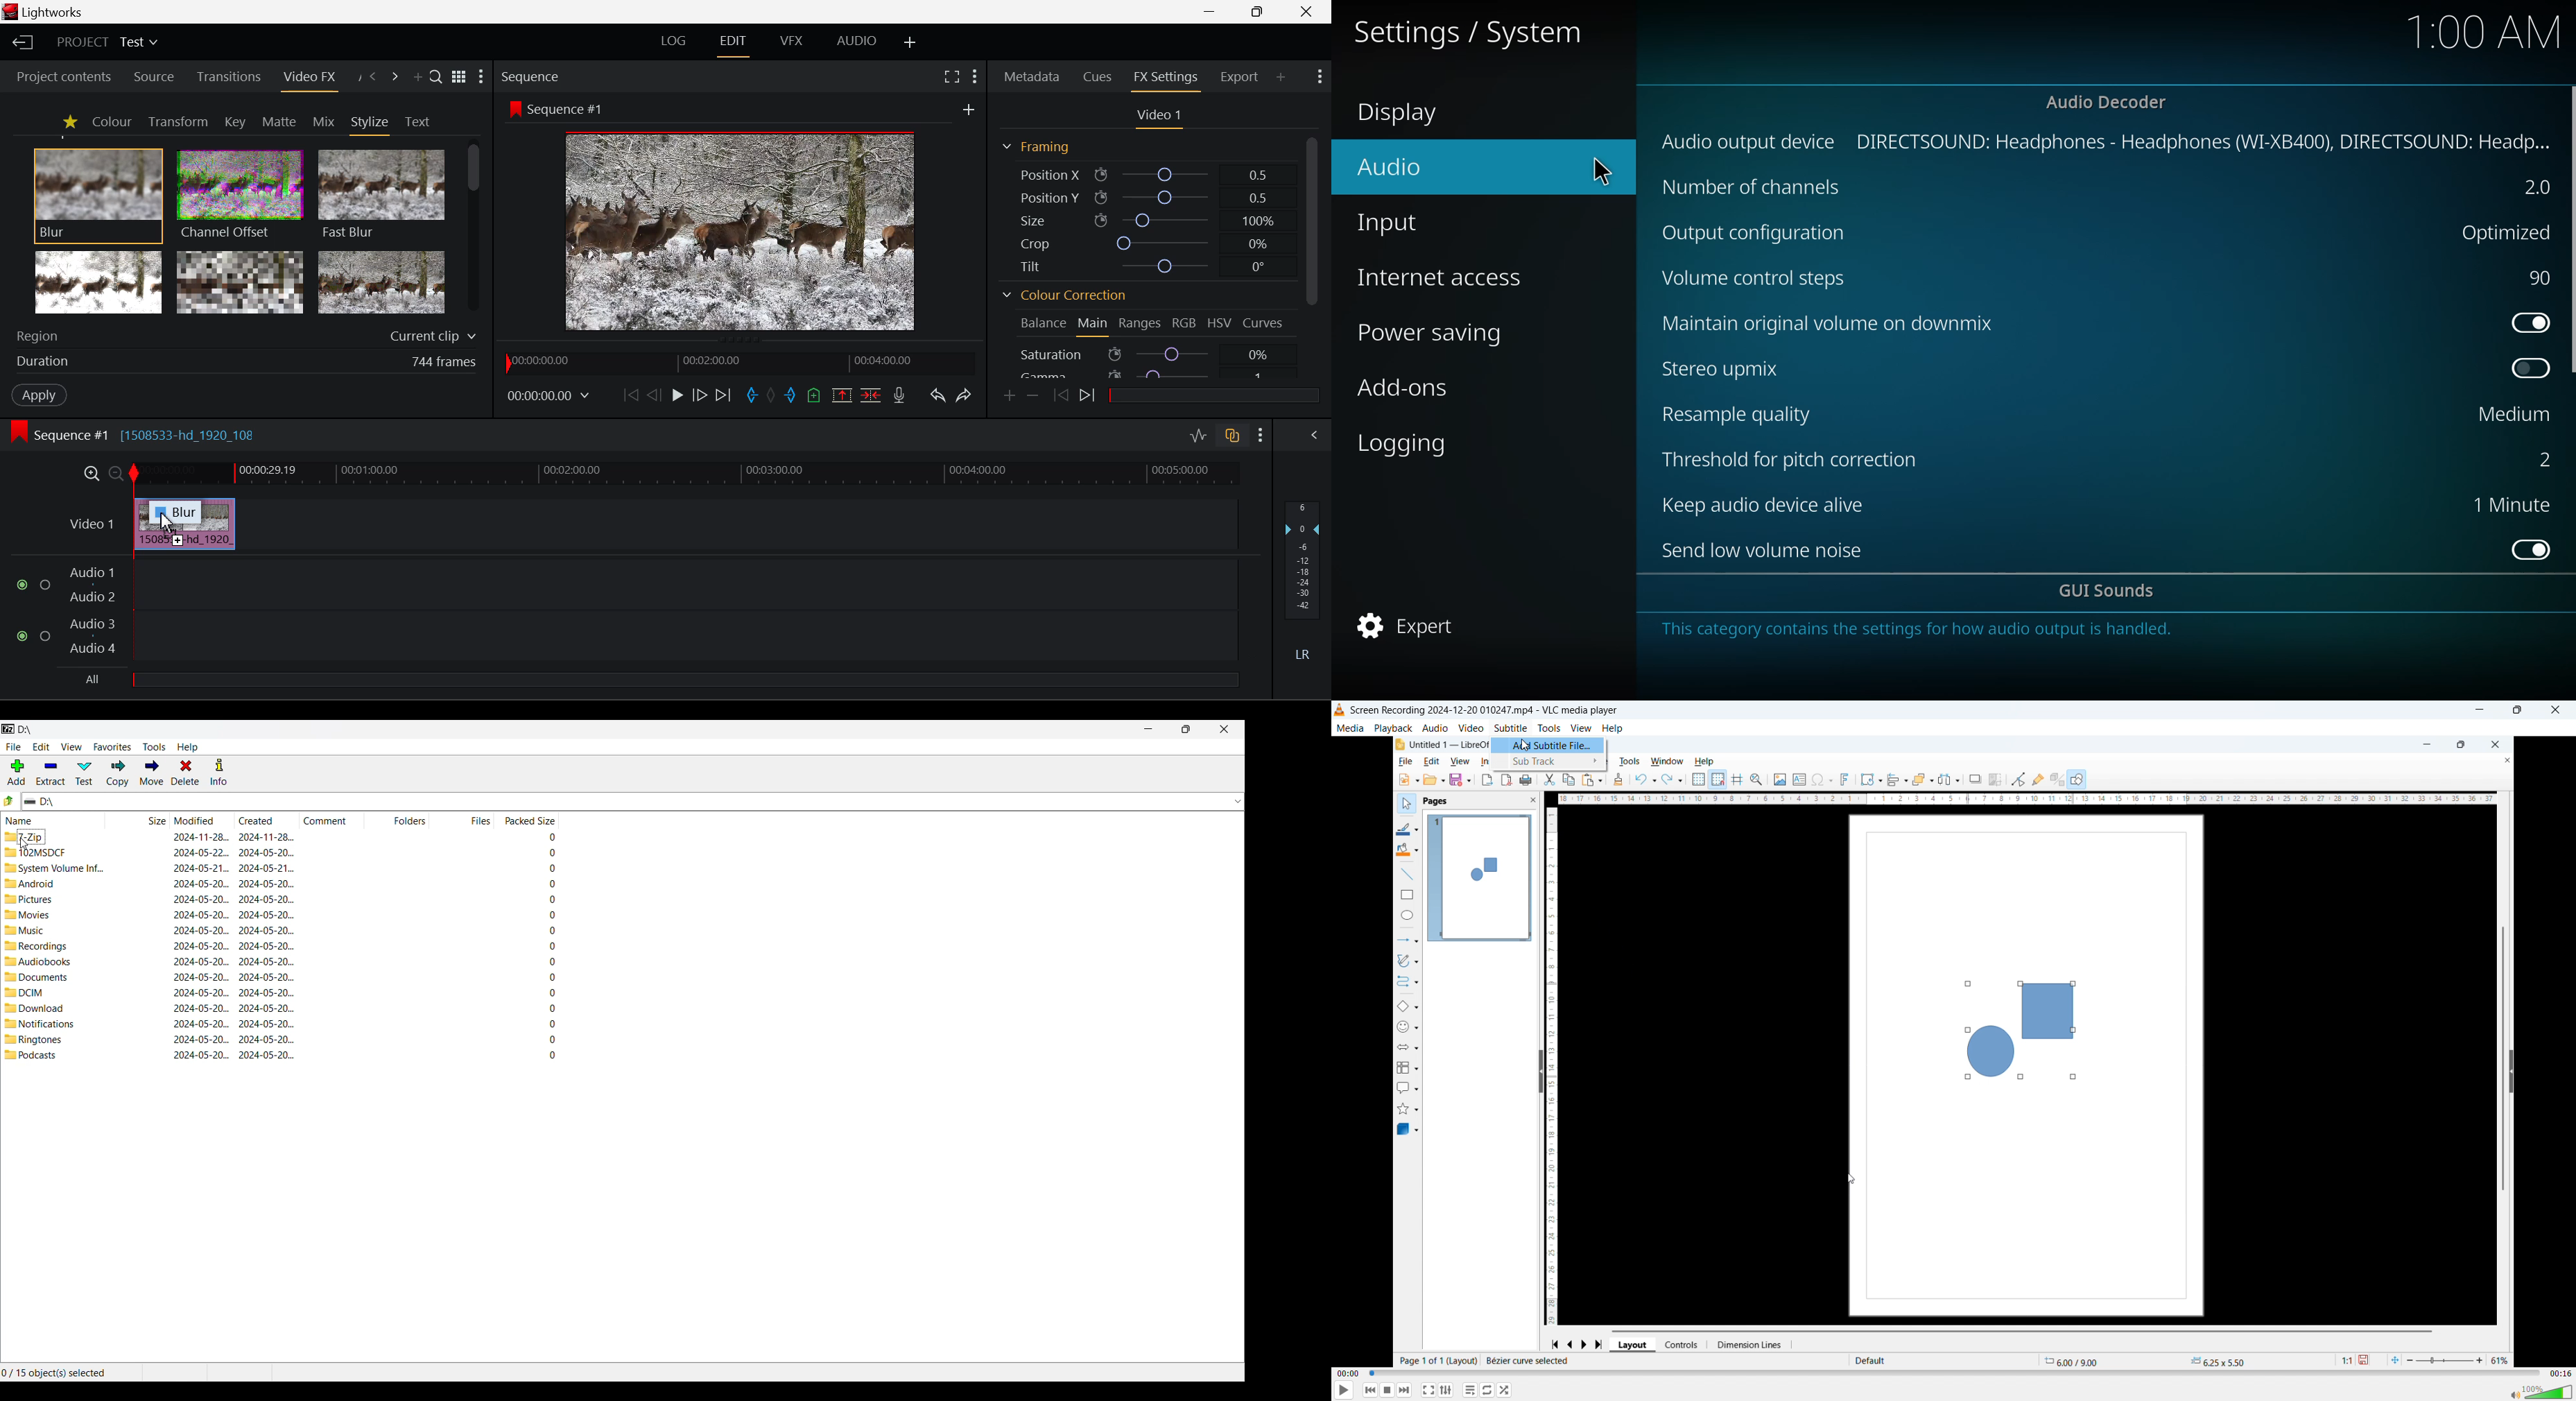 The image size is (2576, 1428). What do you see at coordinates (30, 1055) in the screenshot?
I see `folder` at bounding box center [30, 1055].